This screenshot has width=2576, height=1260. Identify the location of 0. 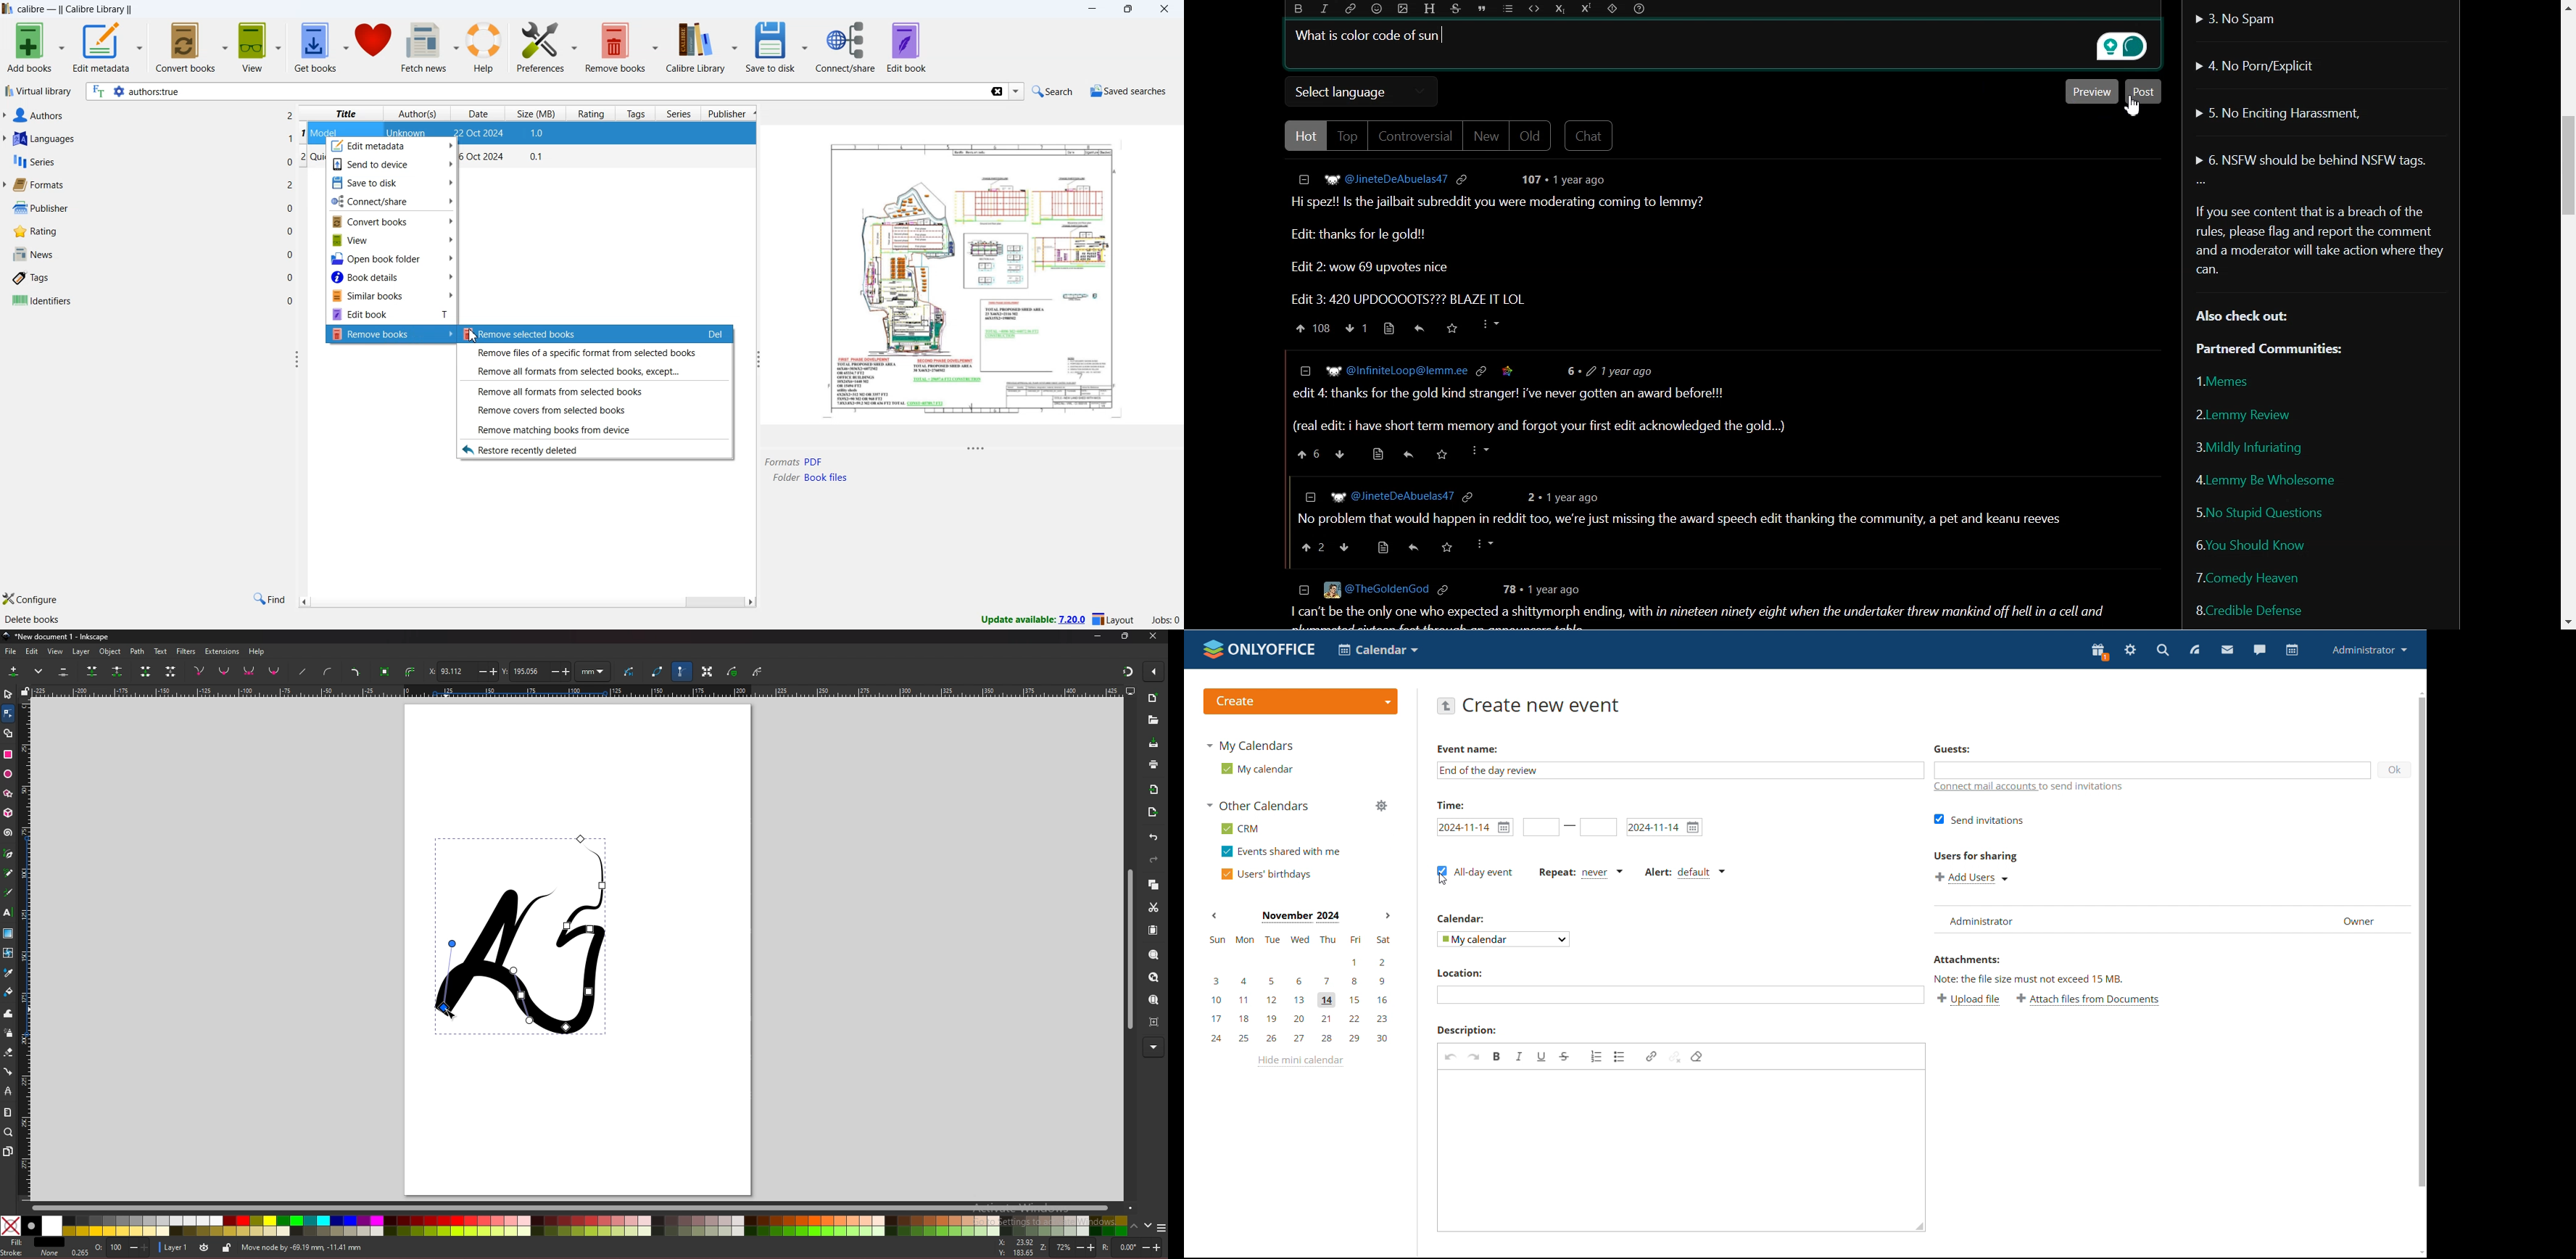
(289, 160).